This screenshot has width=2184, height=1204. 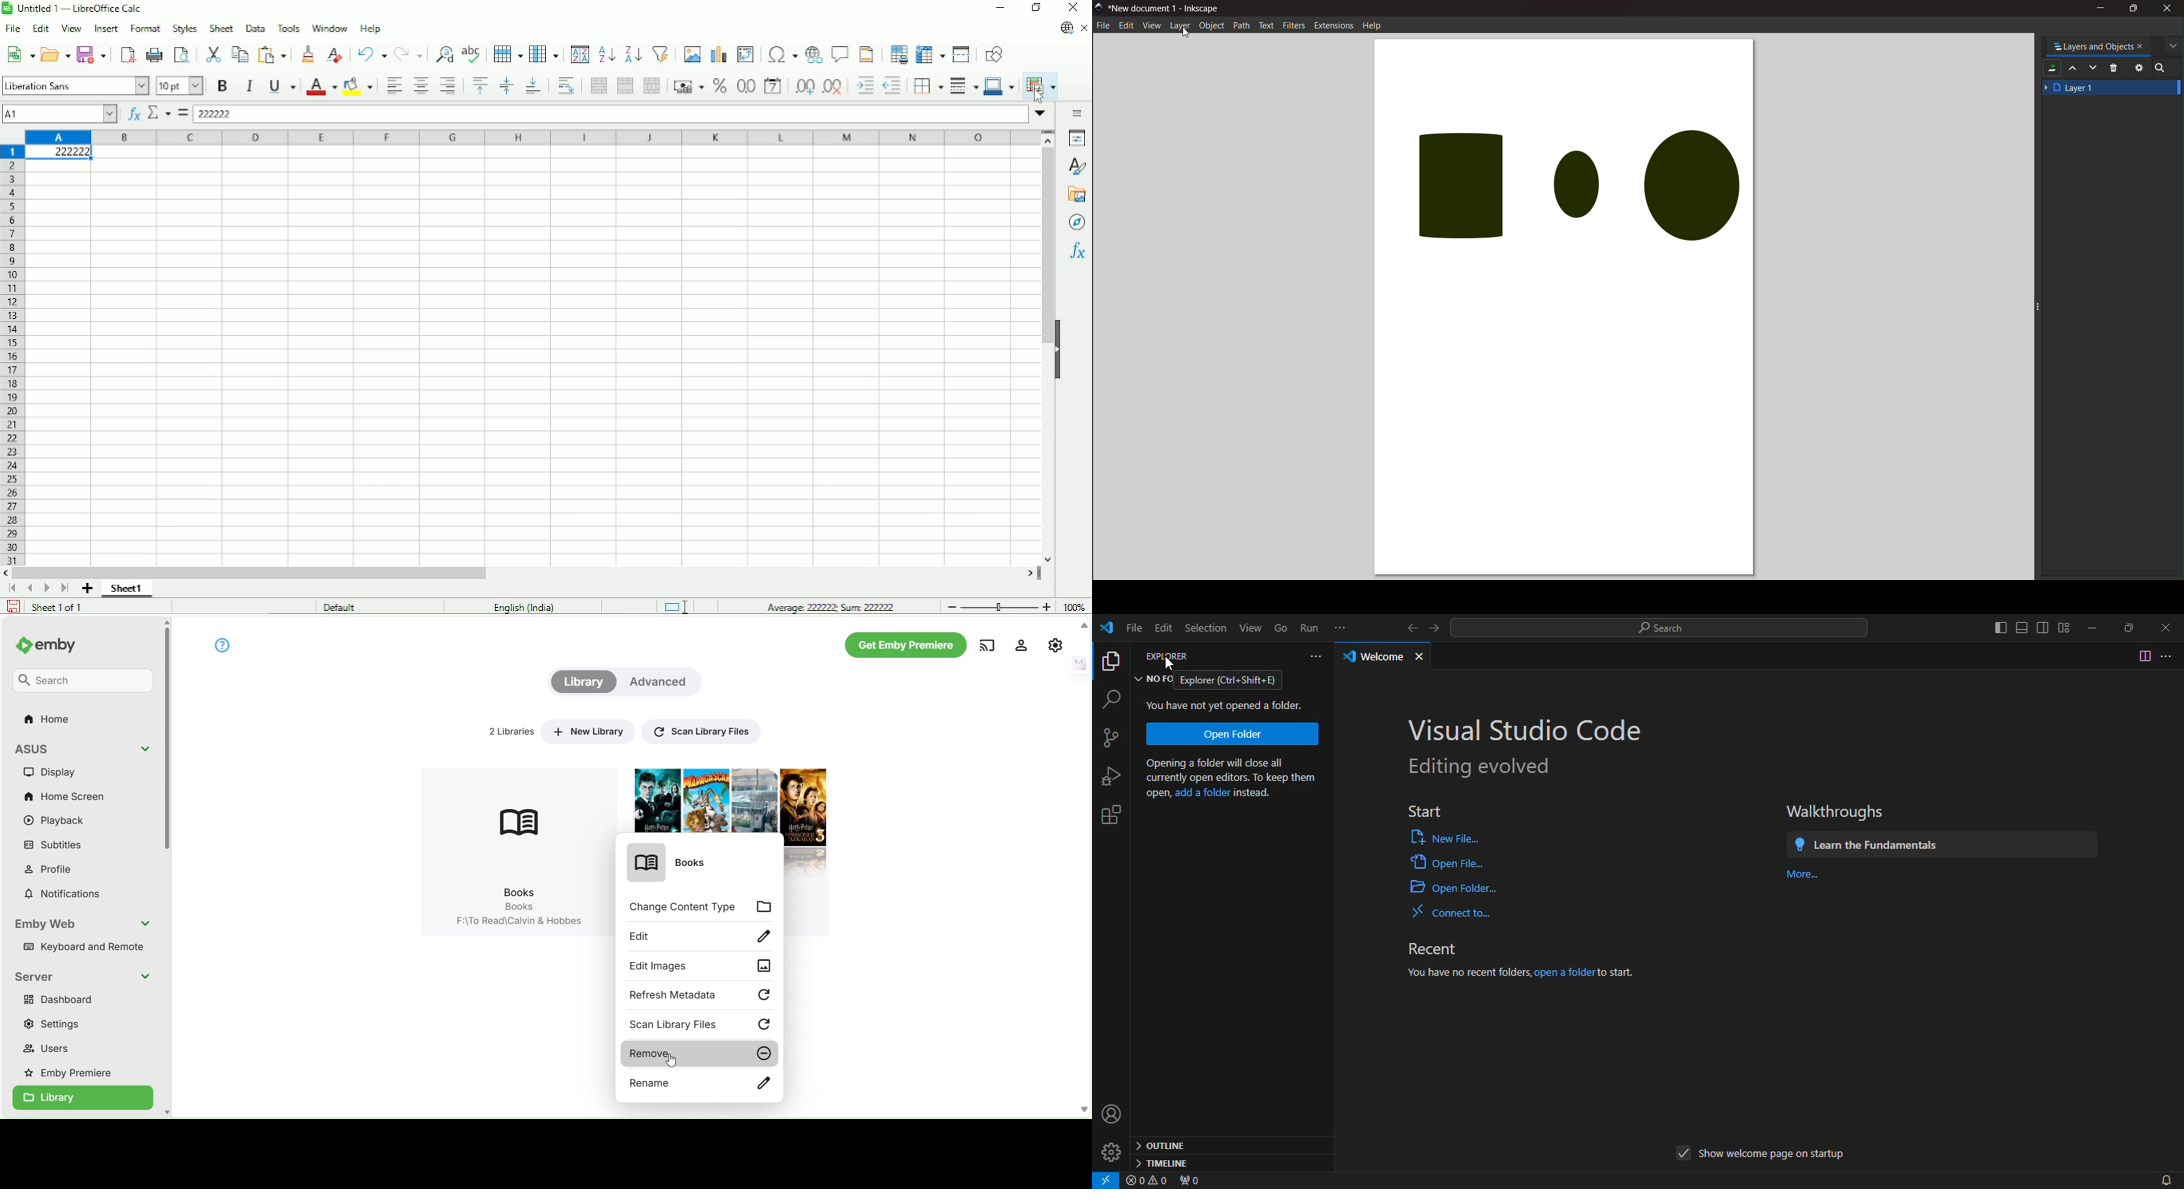 What do you see at coordinates (963, 85) in the screenshot?
I see `Border styles` at bounding box center [963, 85].